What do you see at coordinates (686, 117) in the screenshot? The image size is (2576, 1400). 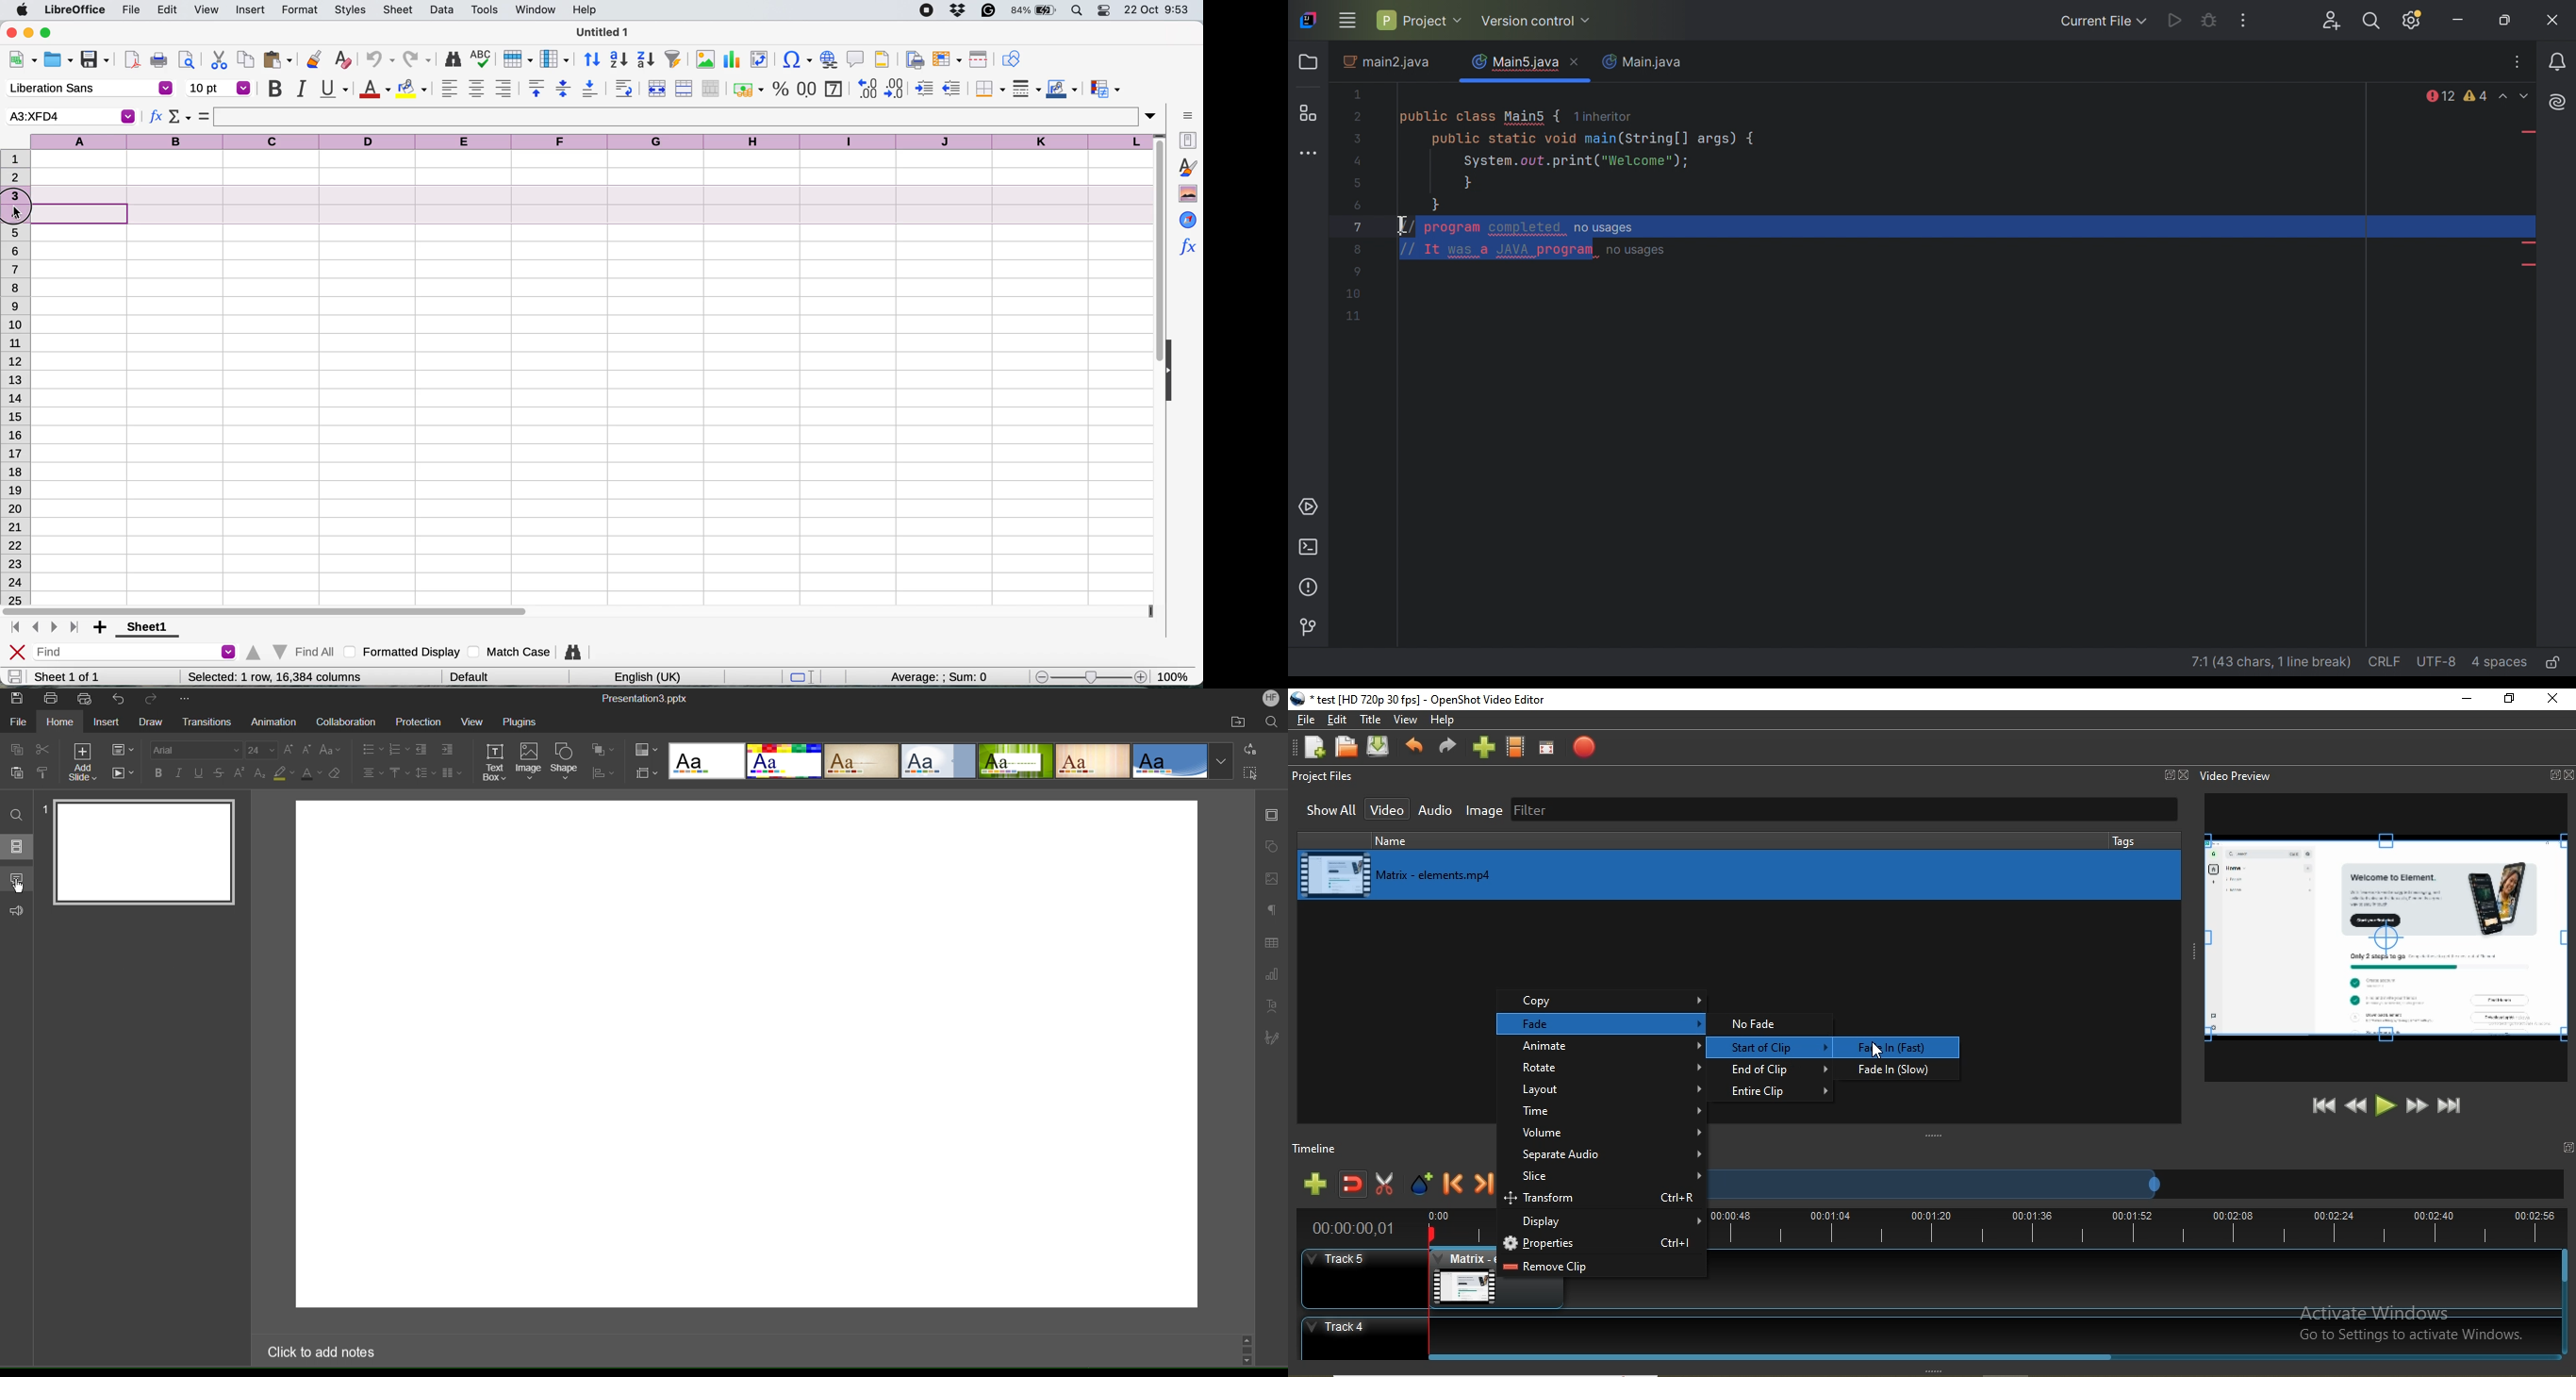 I see `formula bar` at bounding box center [686, 117].